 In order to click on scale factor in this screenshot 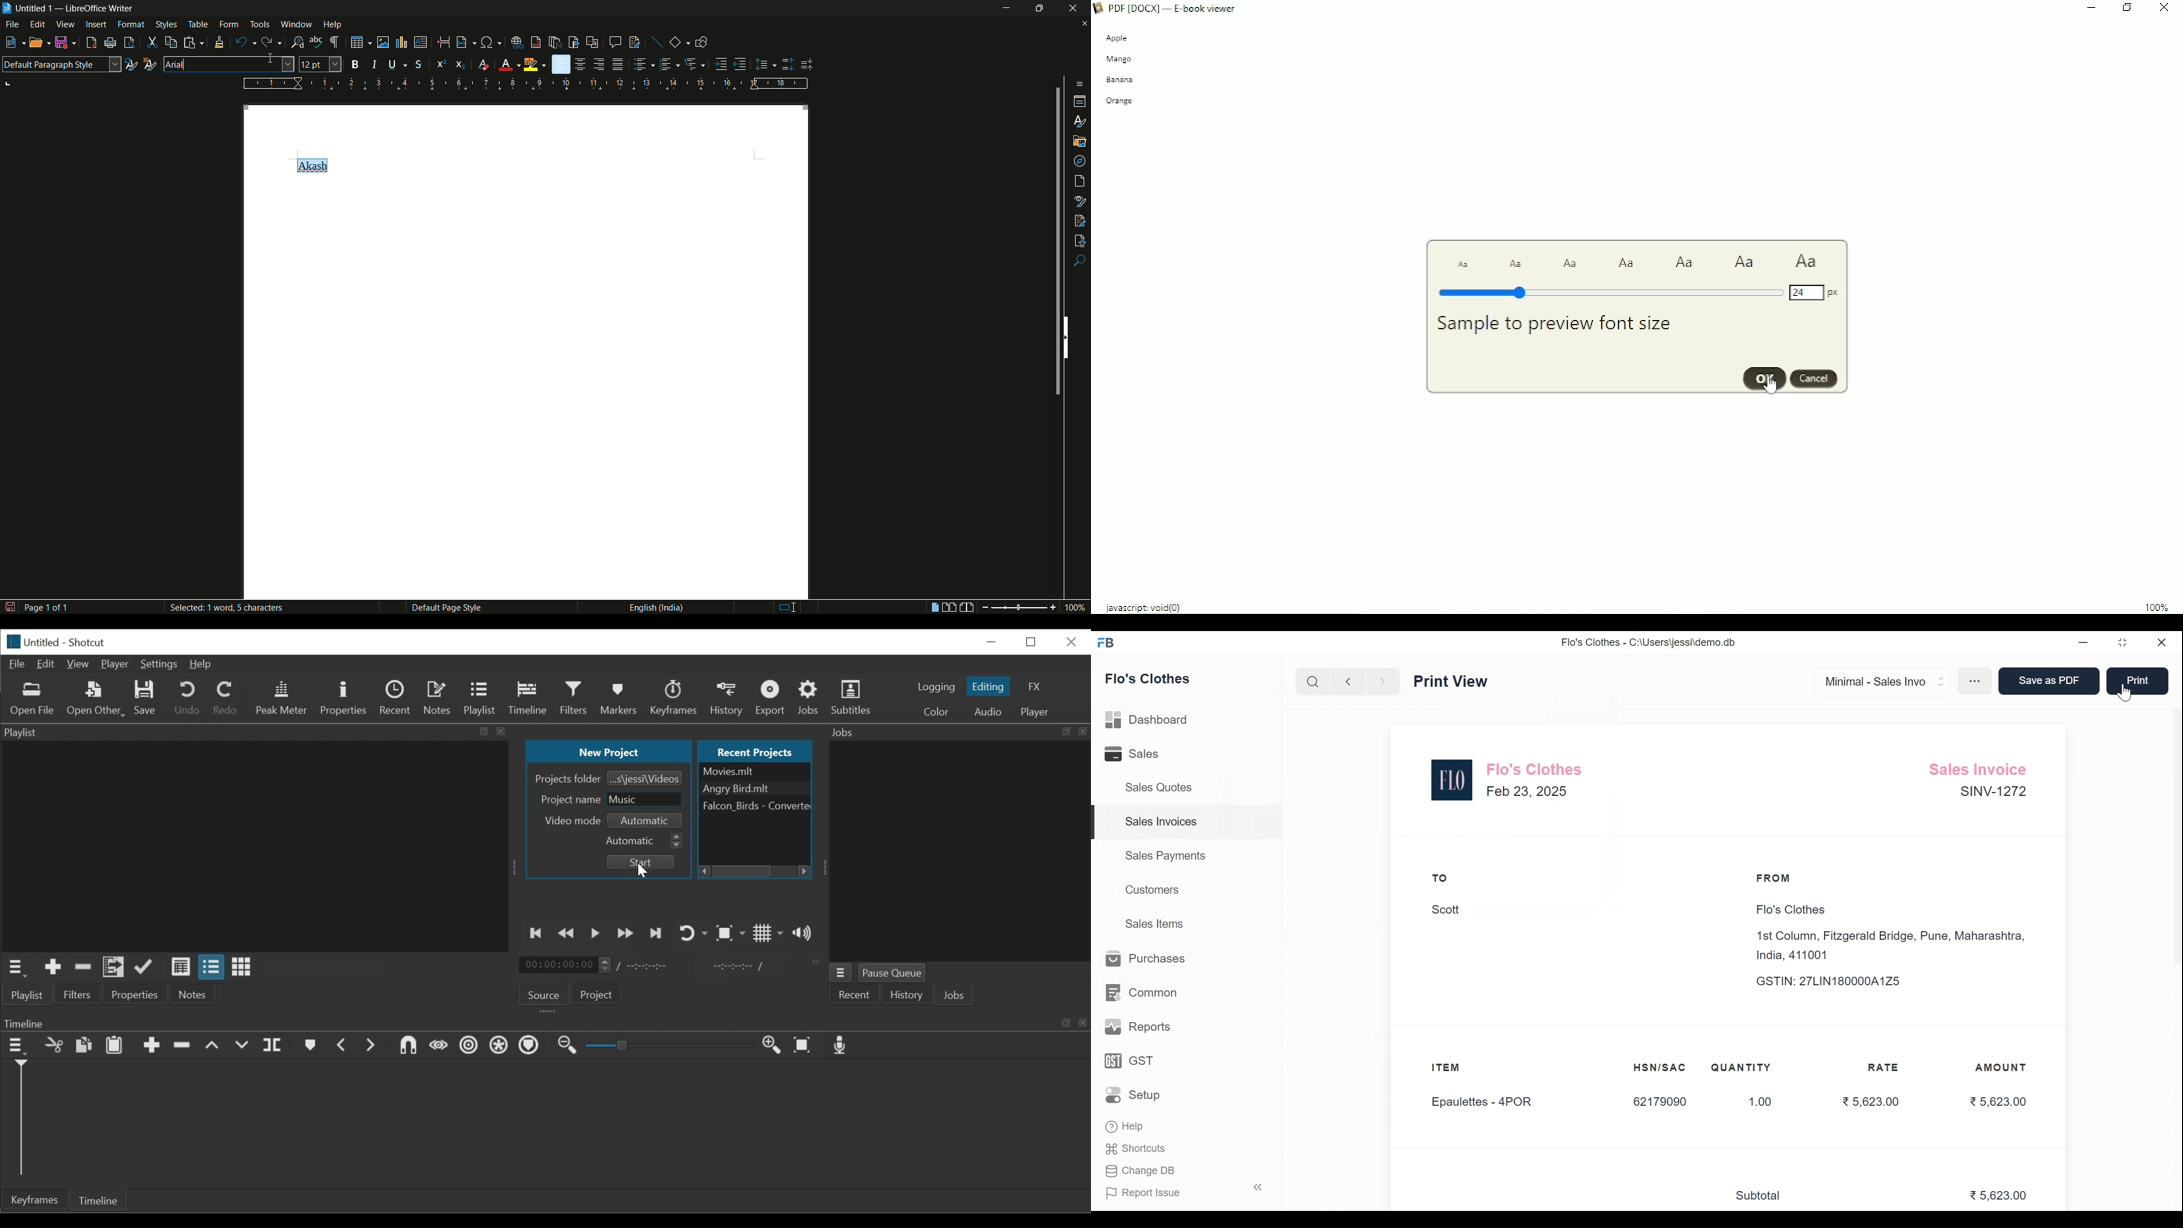, I will do `click(1077, 608)`.